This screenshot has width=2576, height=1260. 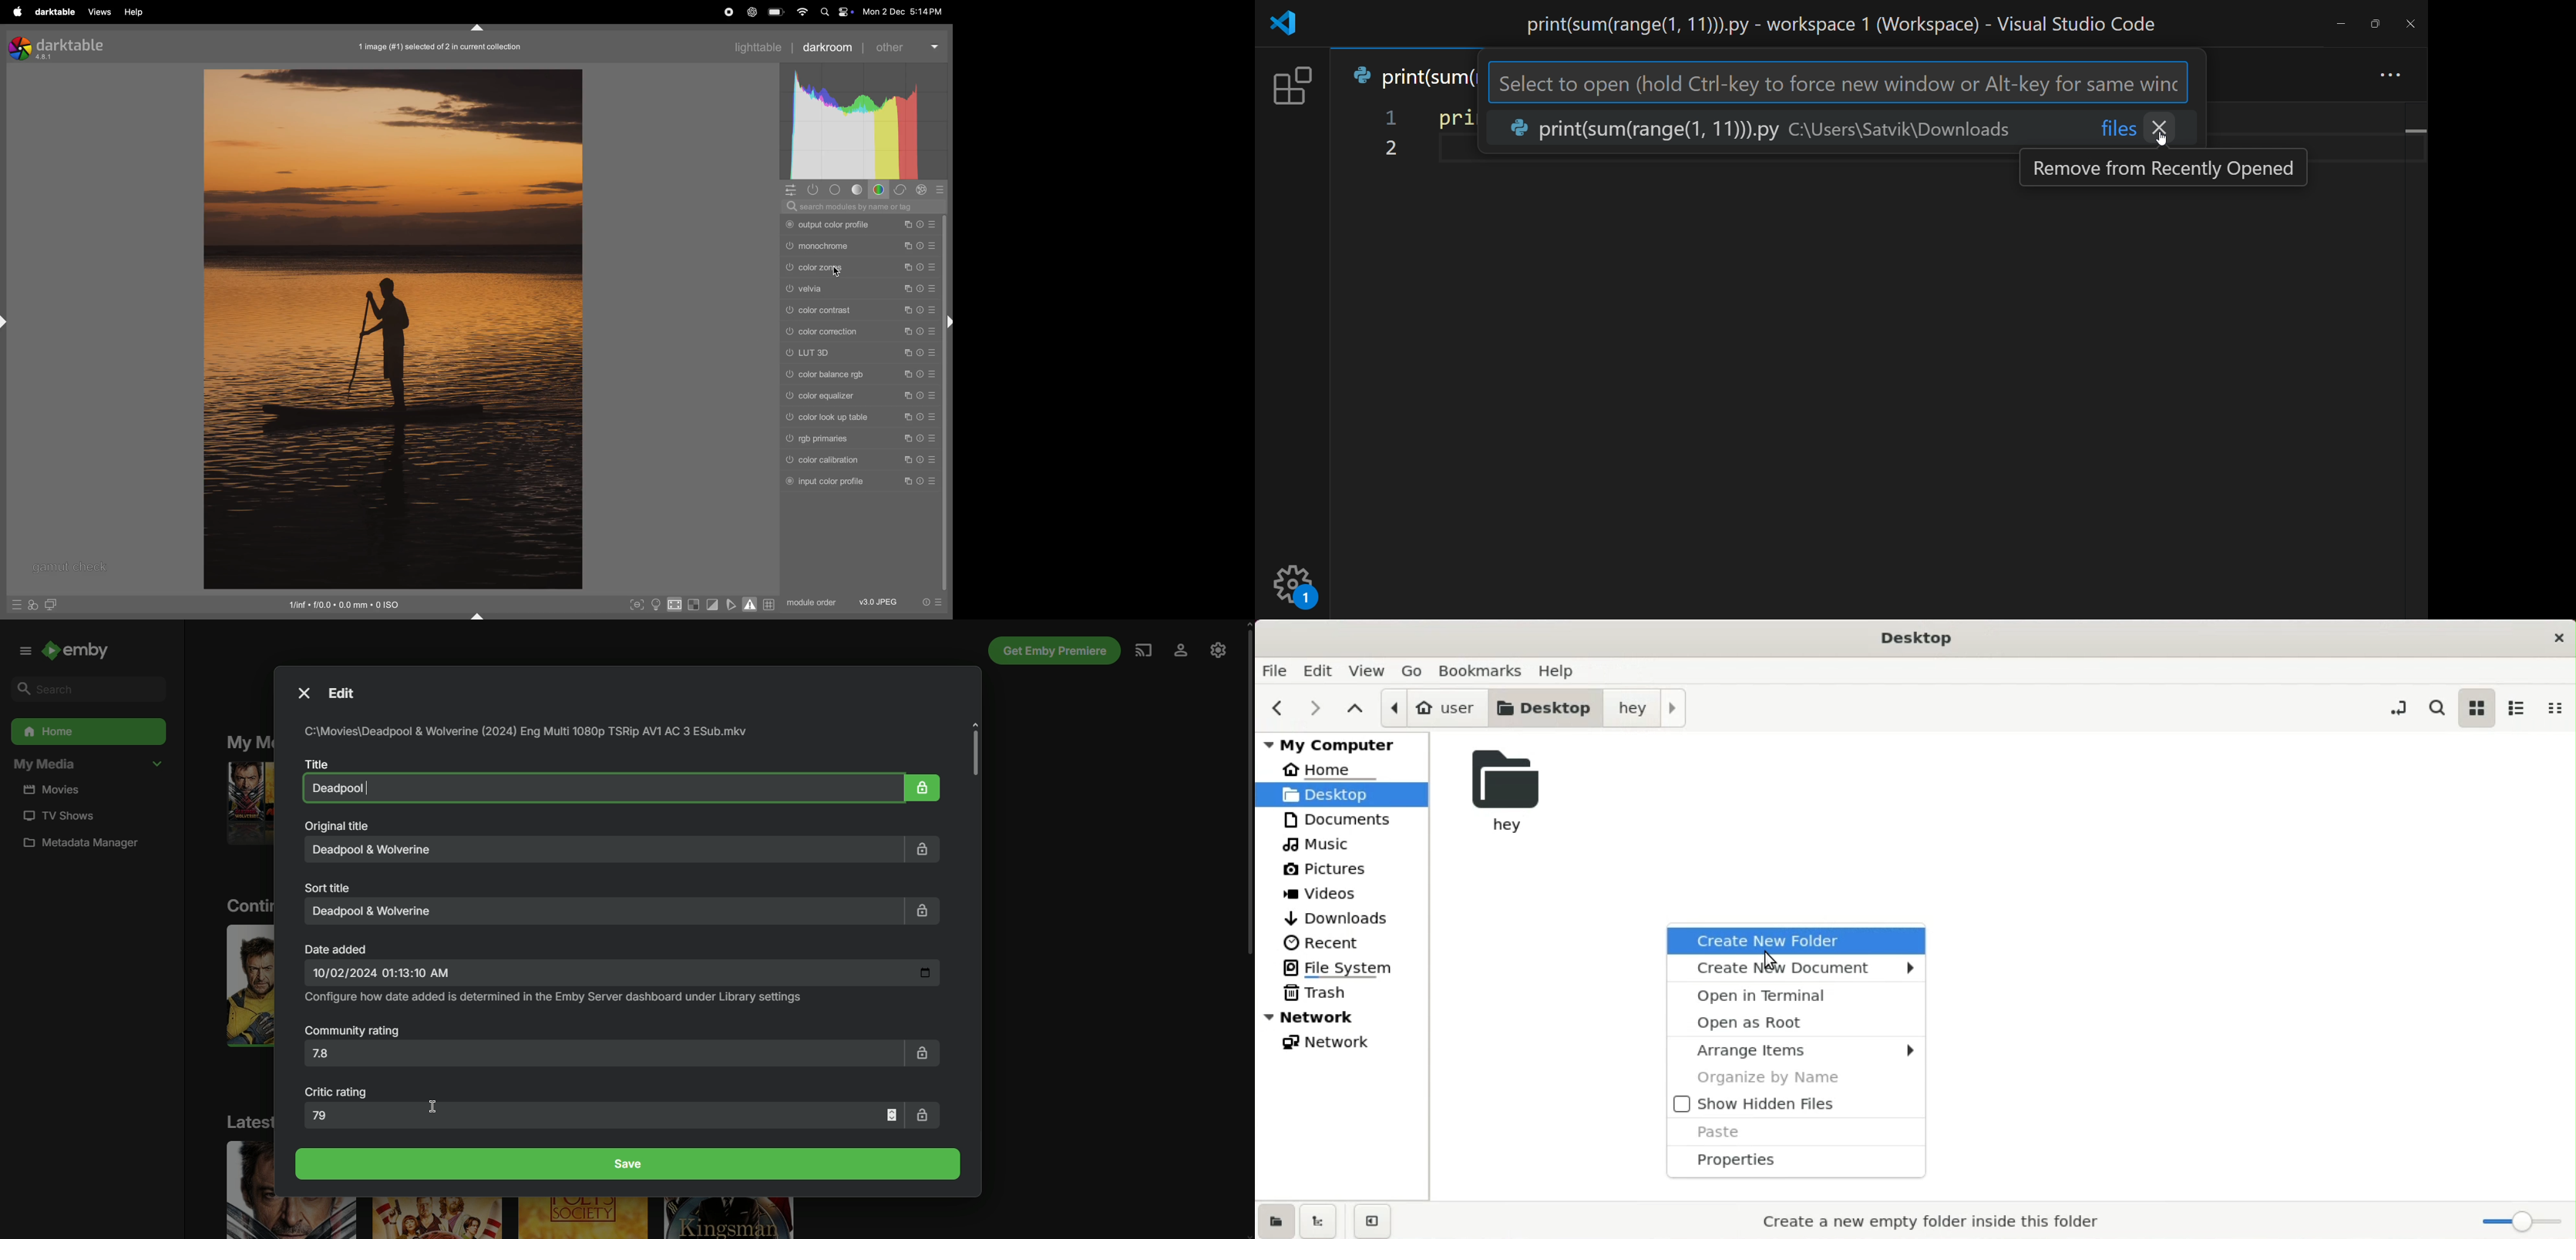 What do you see at coordinates (751, 12) in the screenshot?
I see `cahtgpt` at bounding box center [751, 12].